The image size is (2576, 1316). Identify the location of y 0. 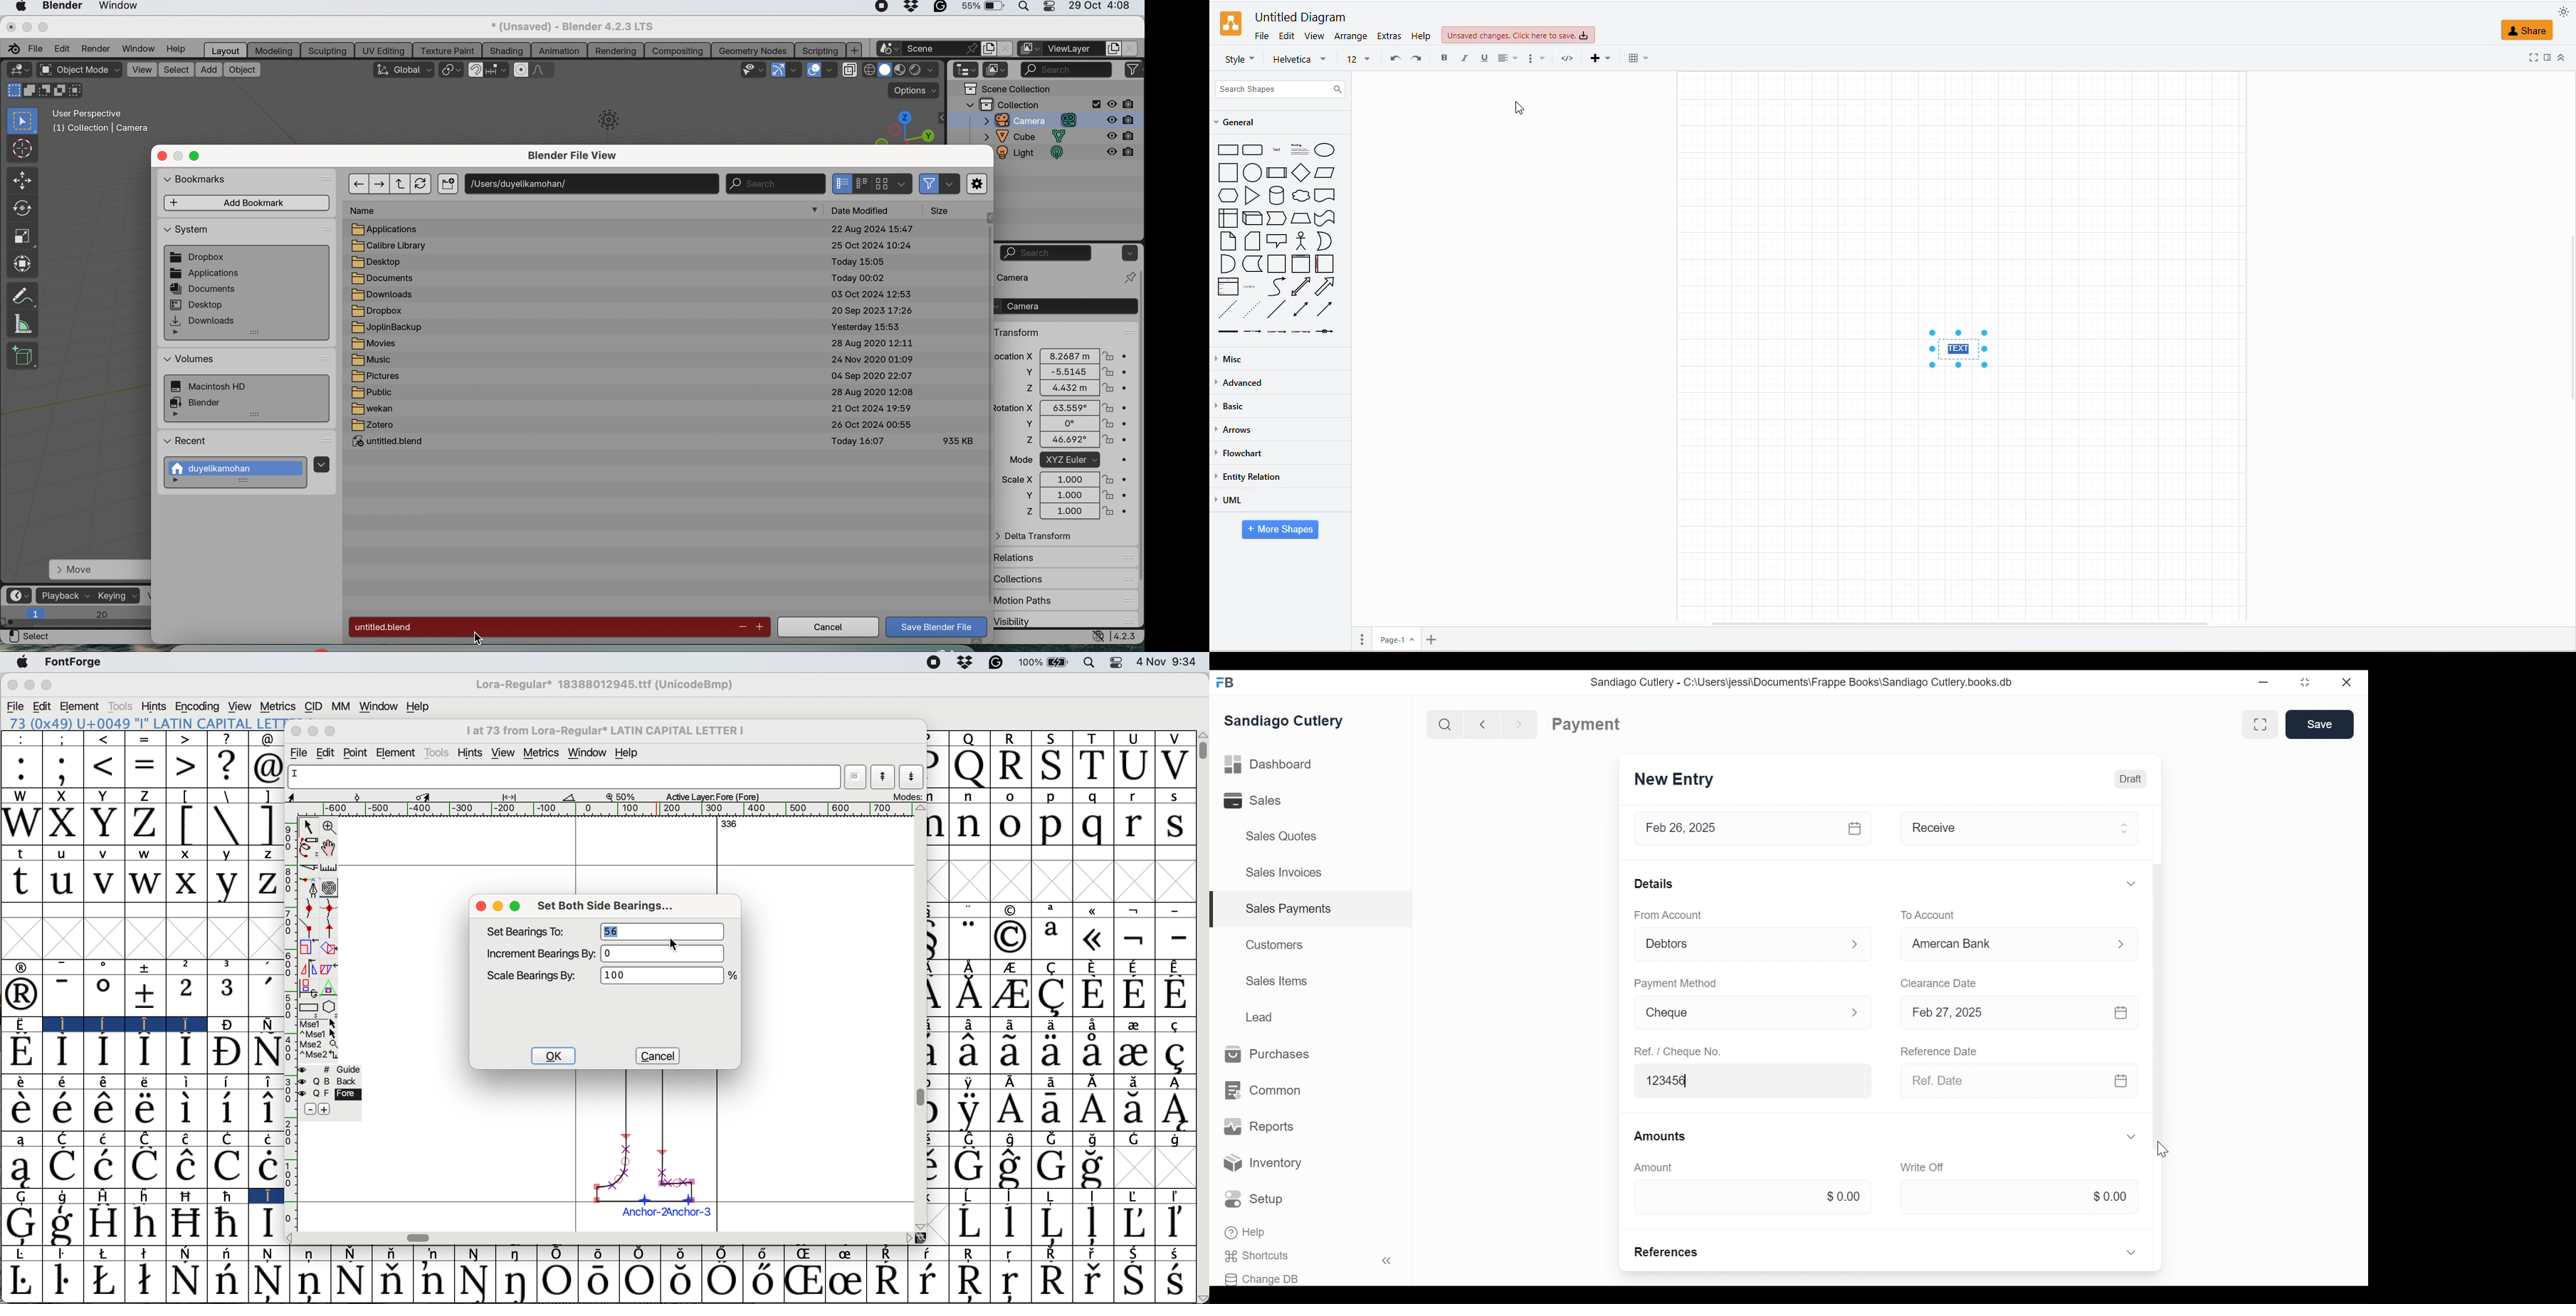
(1058, 424).